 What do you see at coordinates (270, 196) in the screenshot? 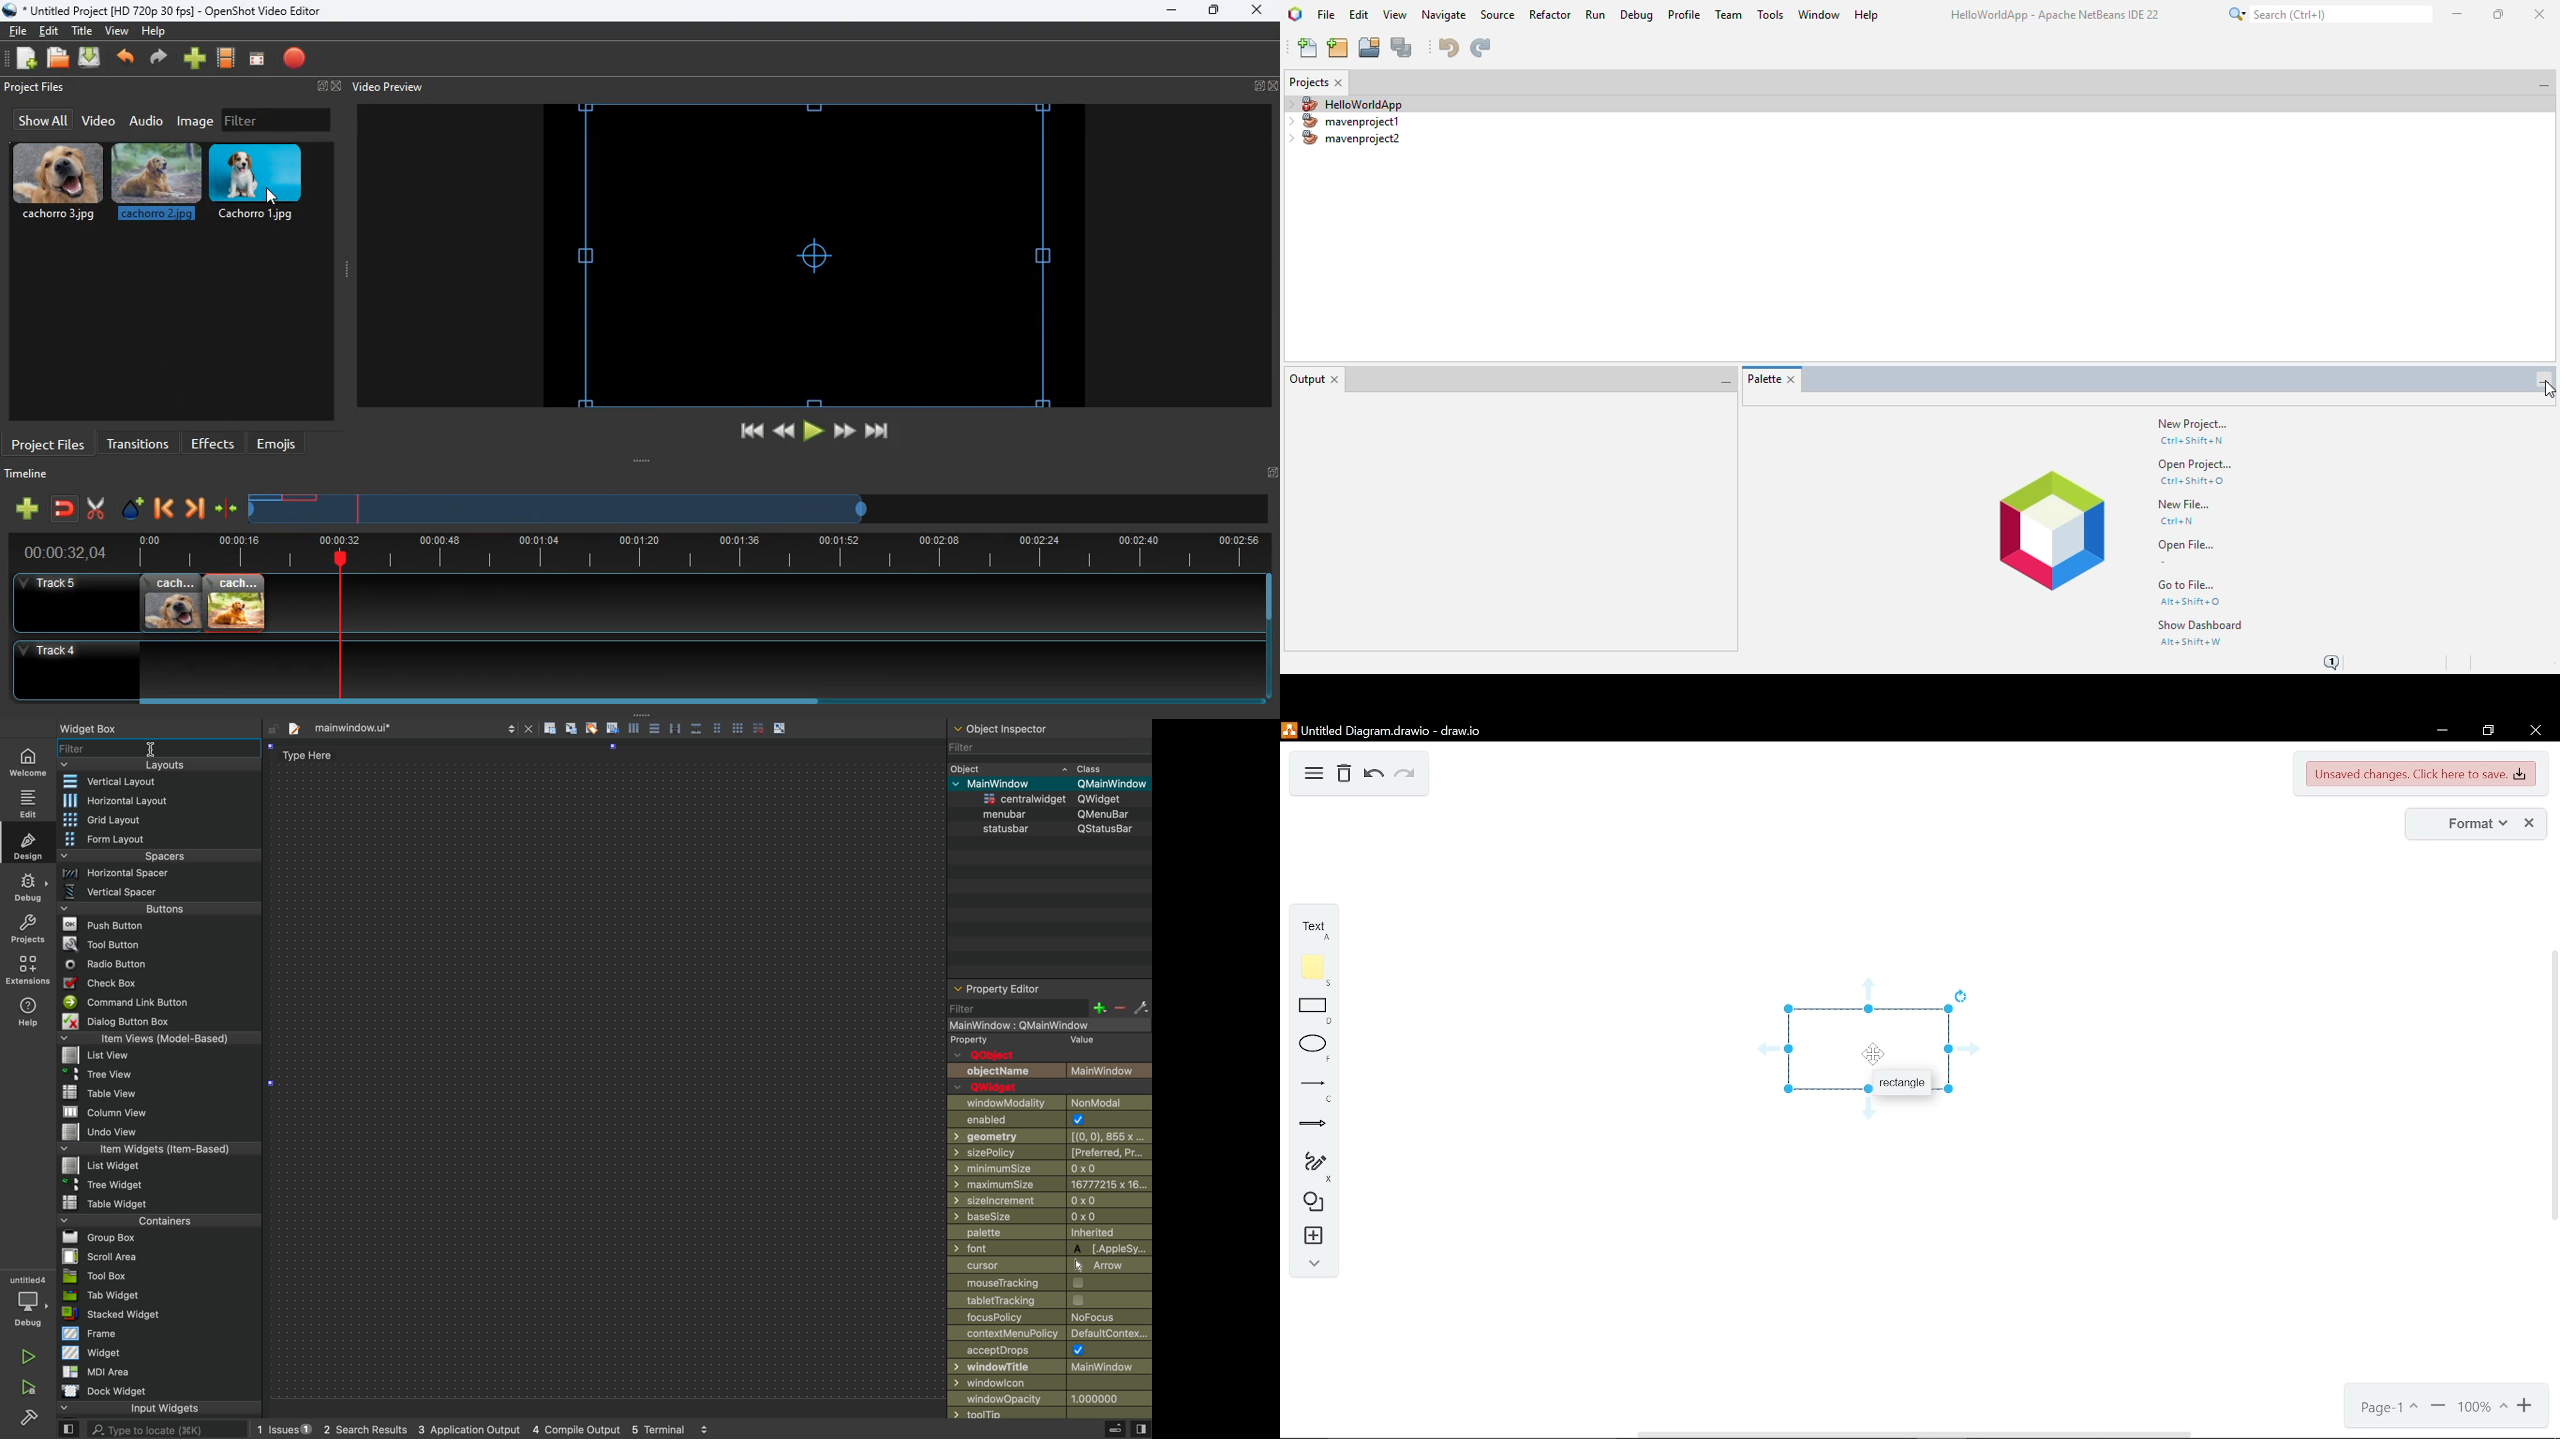
I see `cursor` at bounding box center [270, 196].